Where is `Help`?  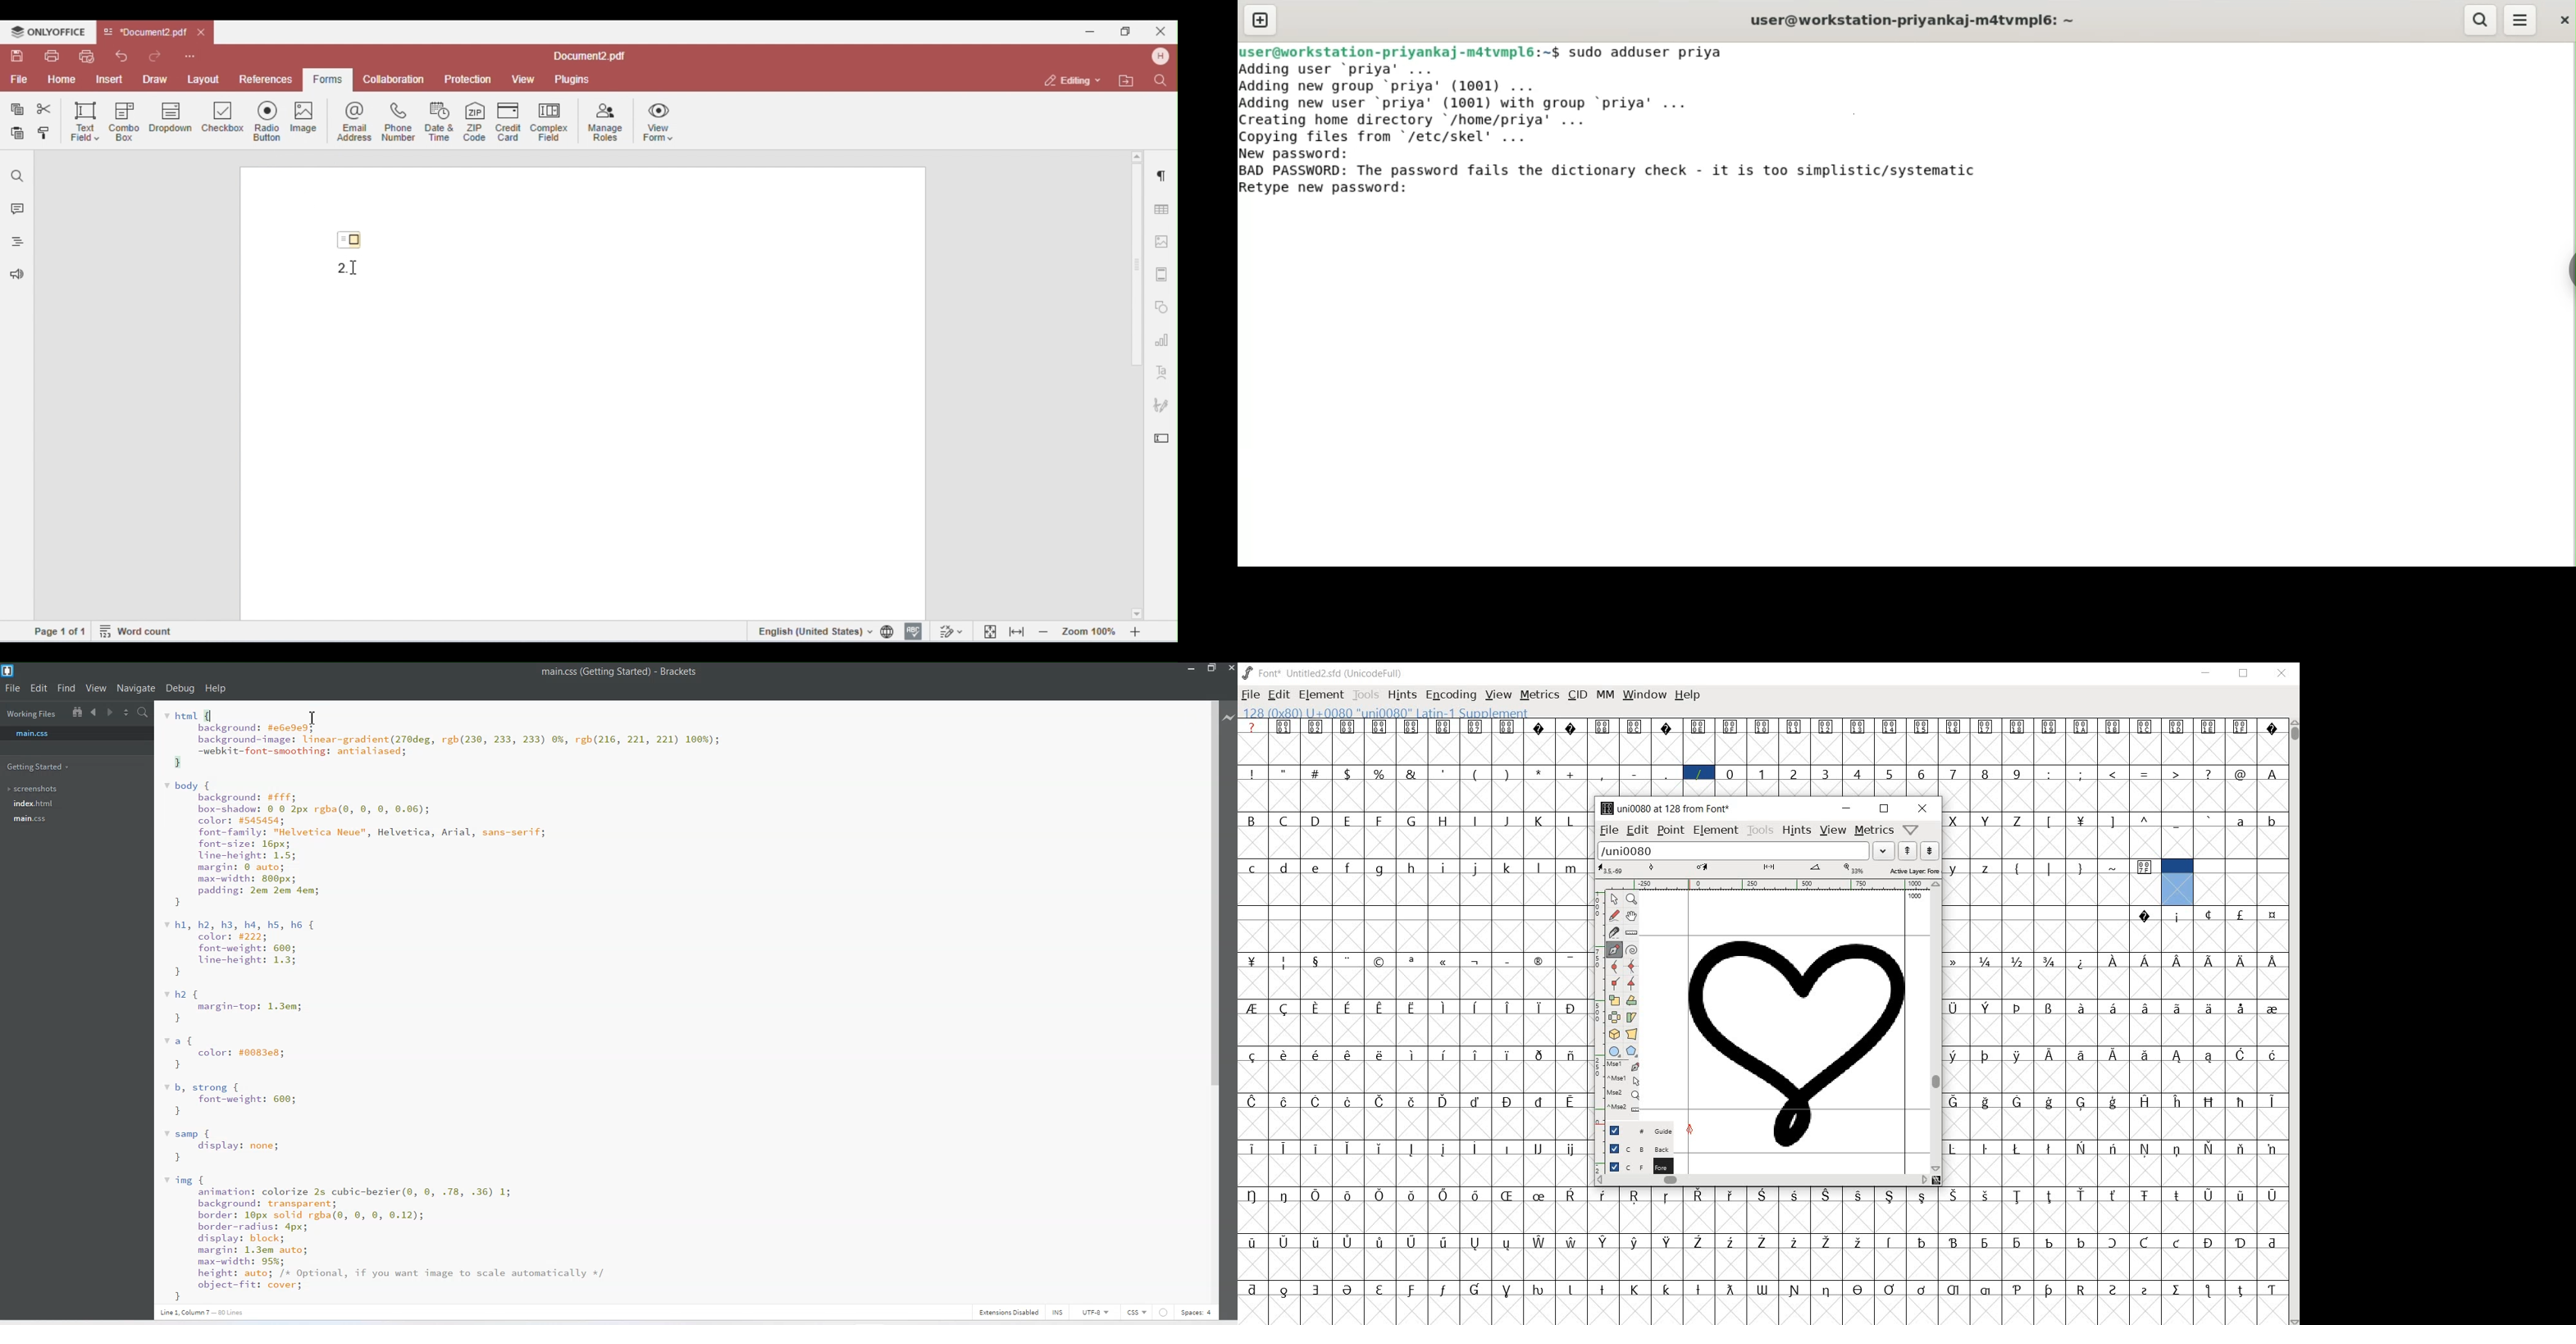 Help is located at coordinates (215, 689).